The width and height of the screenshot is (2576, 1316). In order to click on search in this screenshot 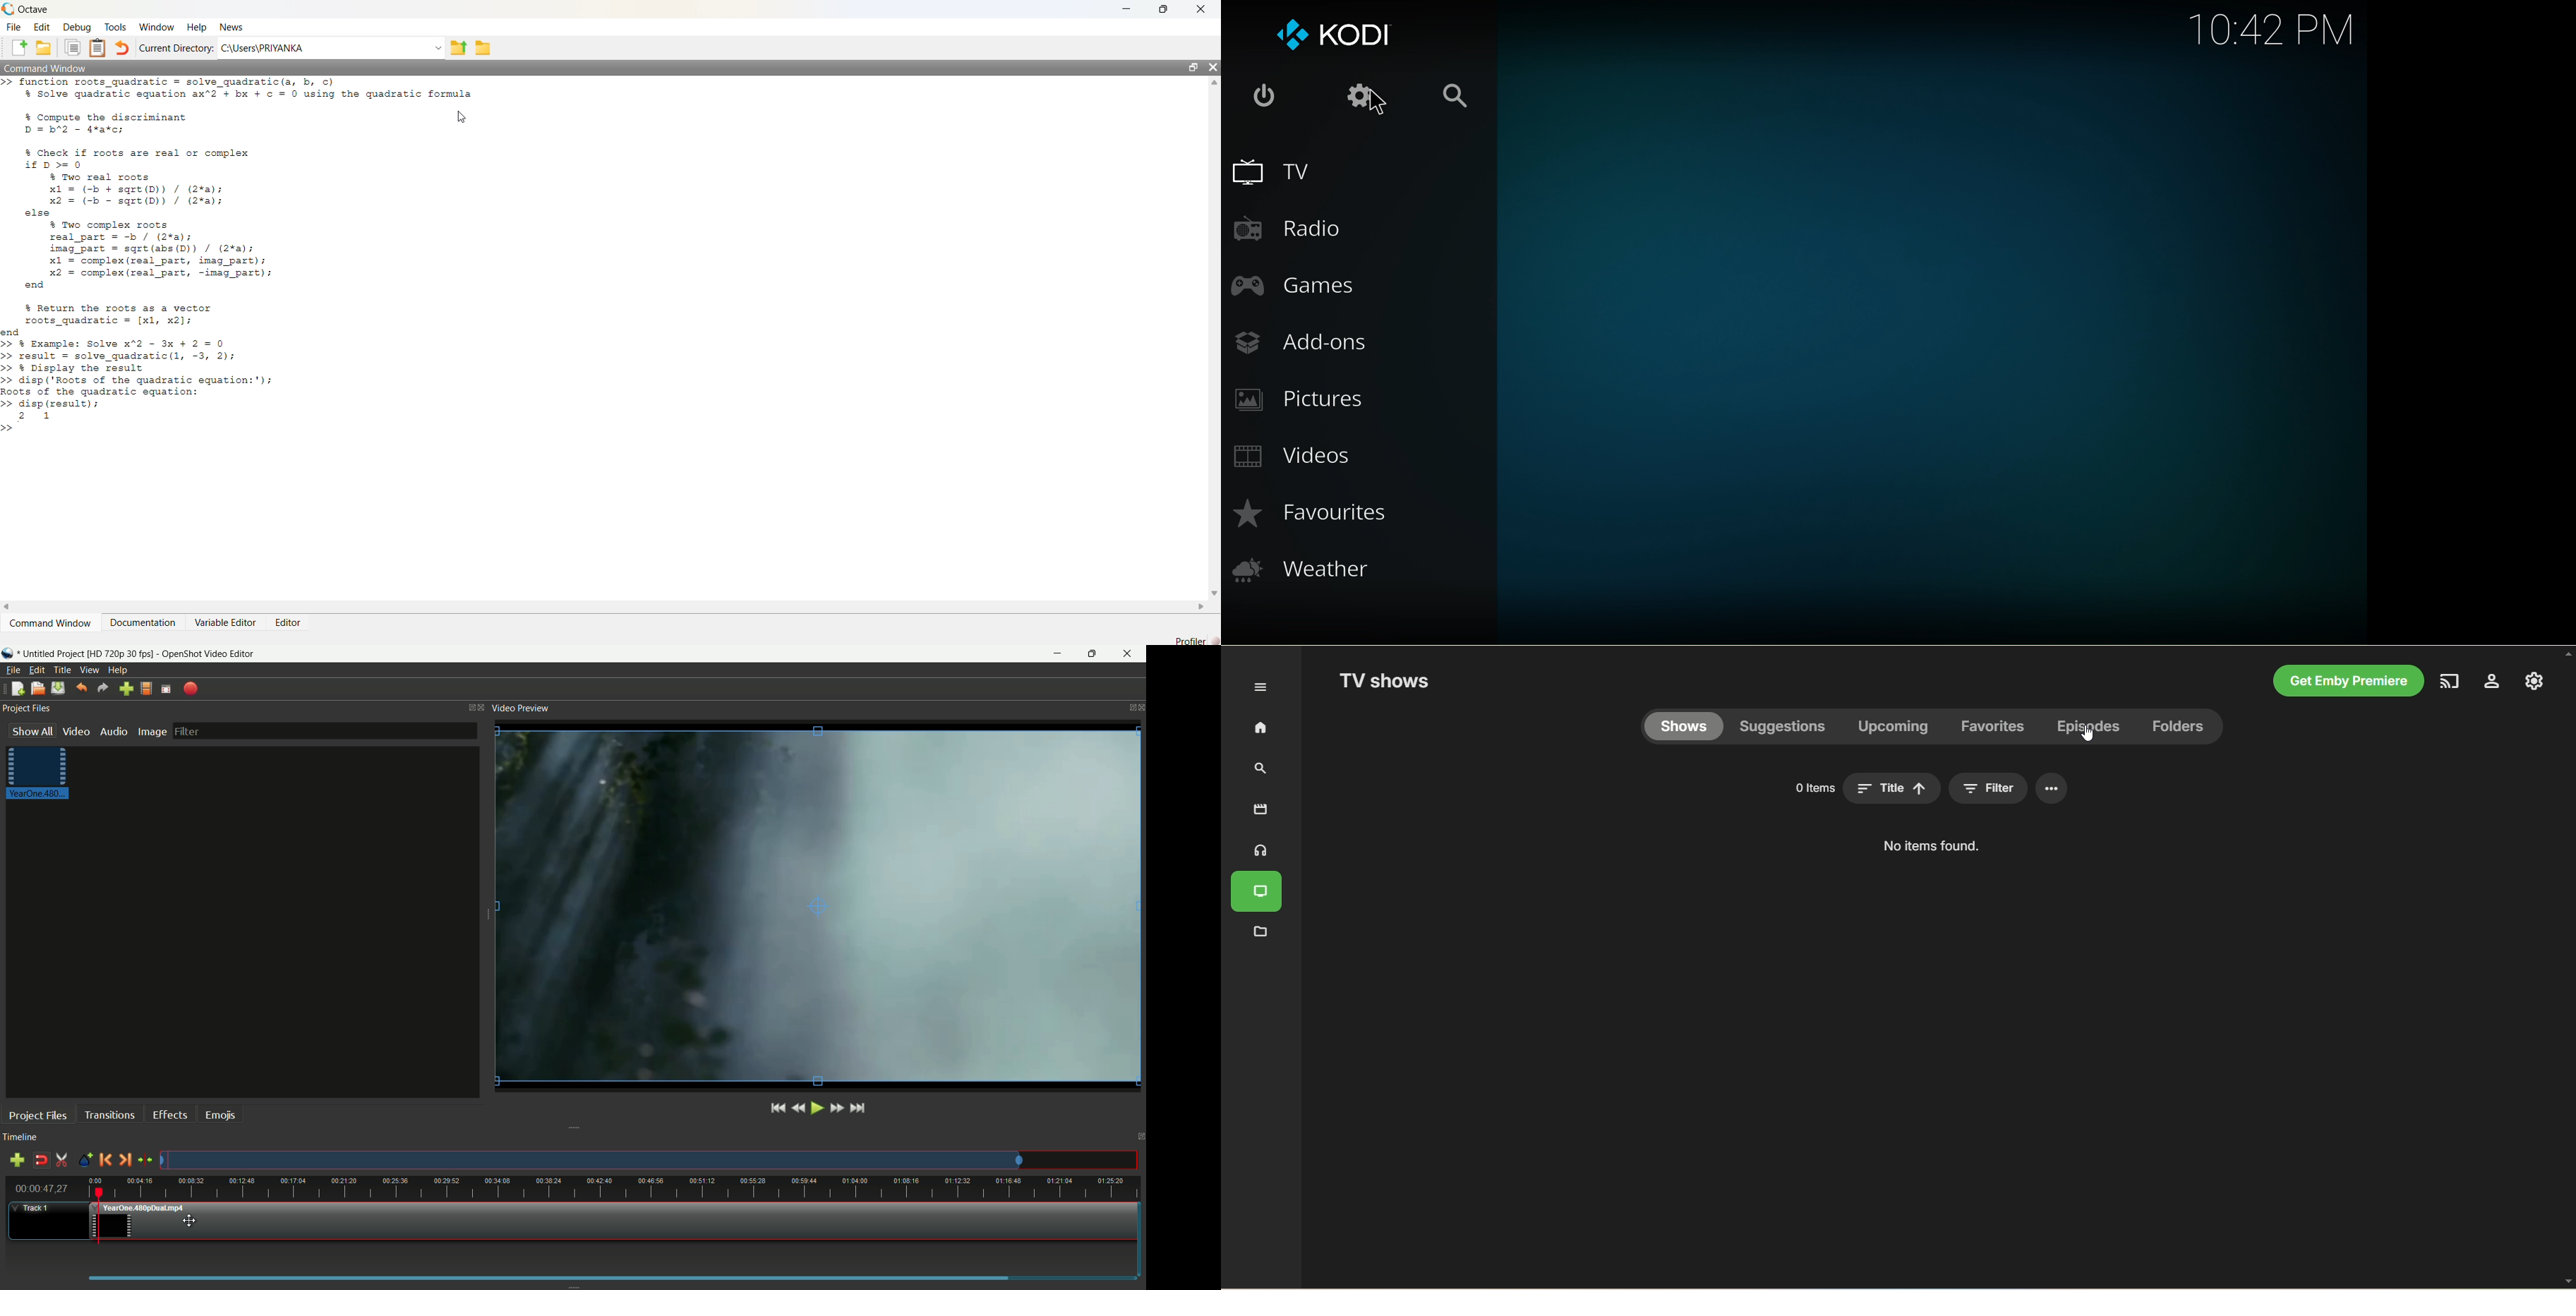, I will do `click(1256, 769)`.